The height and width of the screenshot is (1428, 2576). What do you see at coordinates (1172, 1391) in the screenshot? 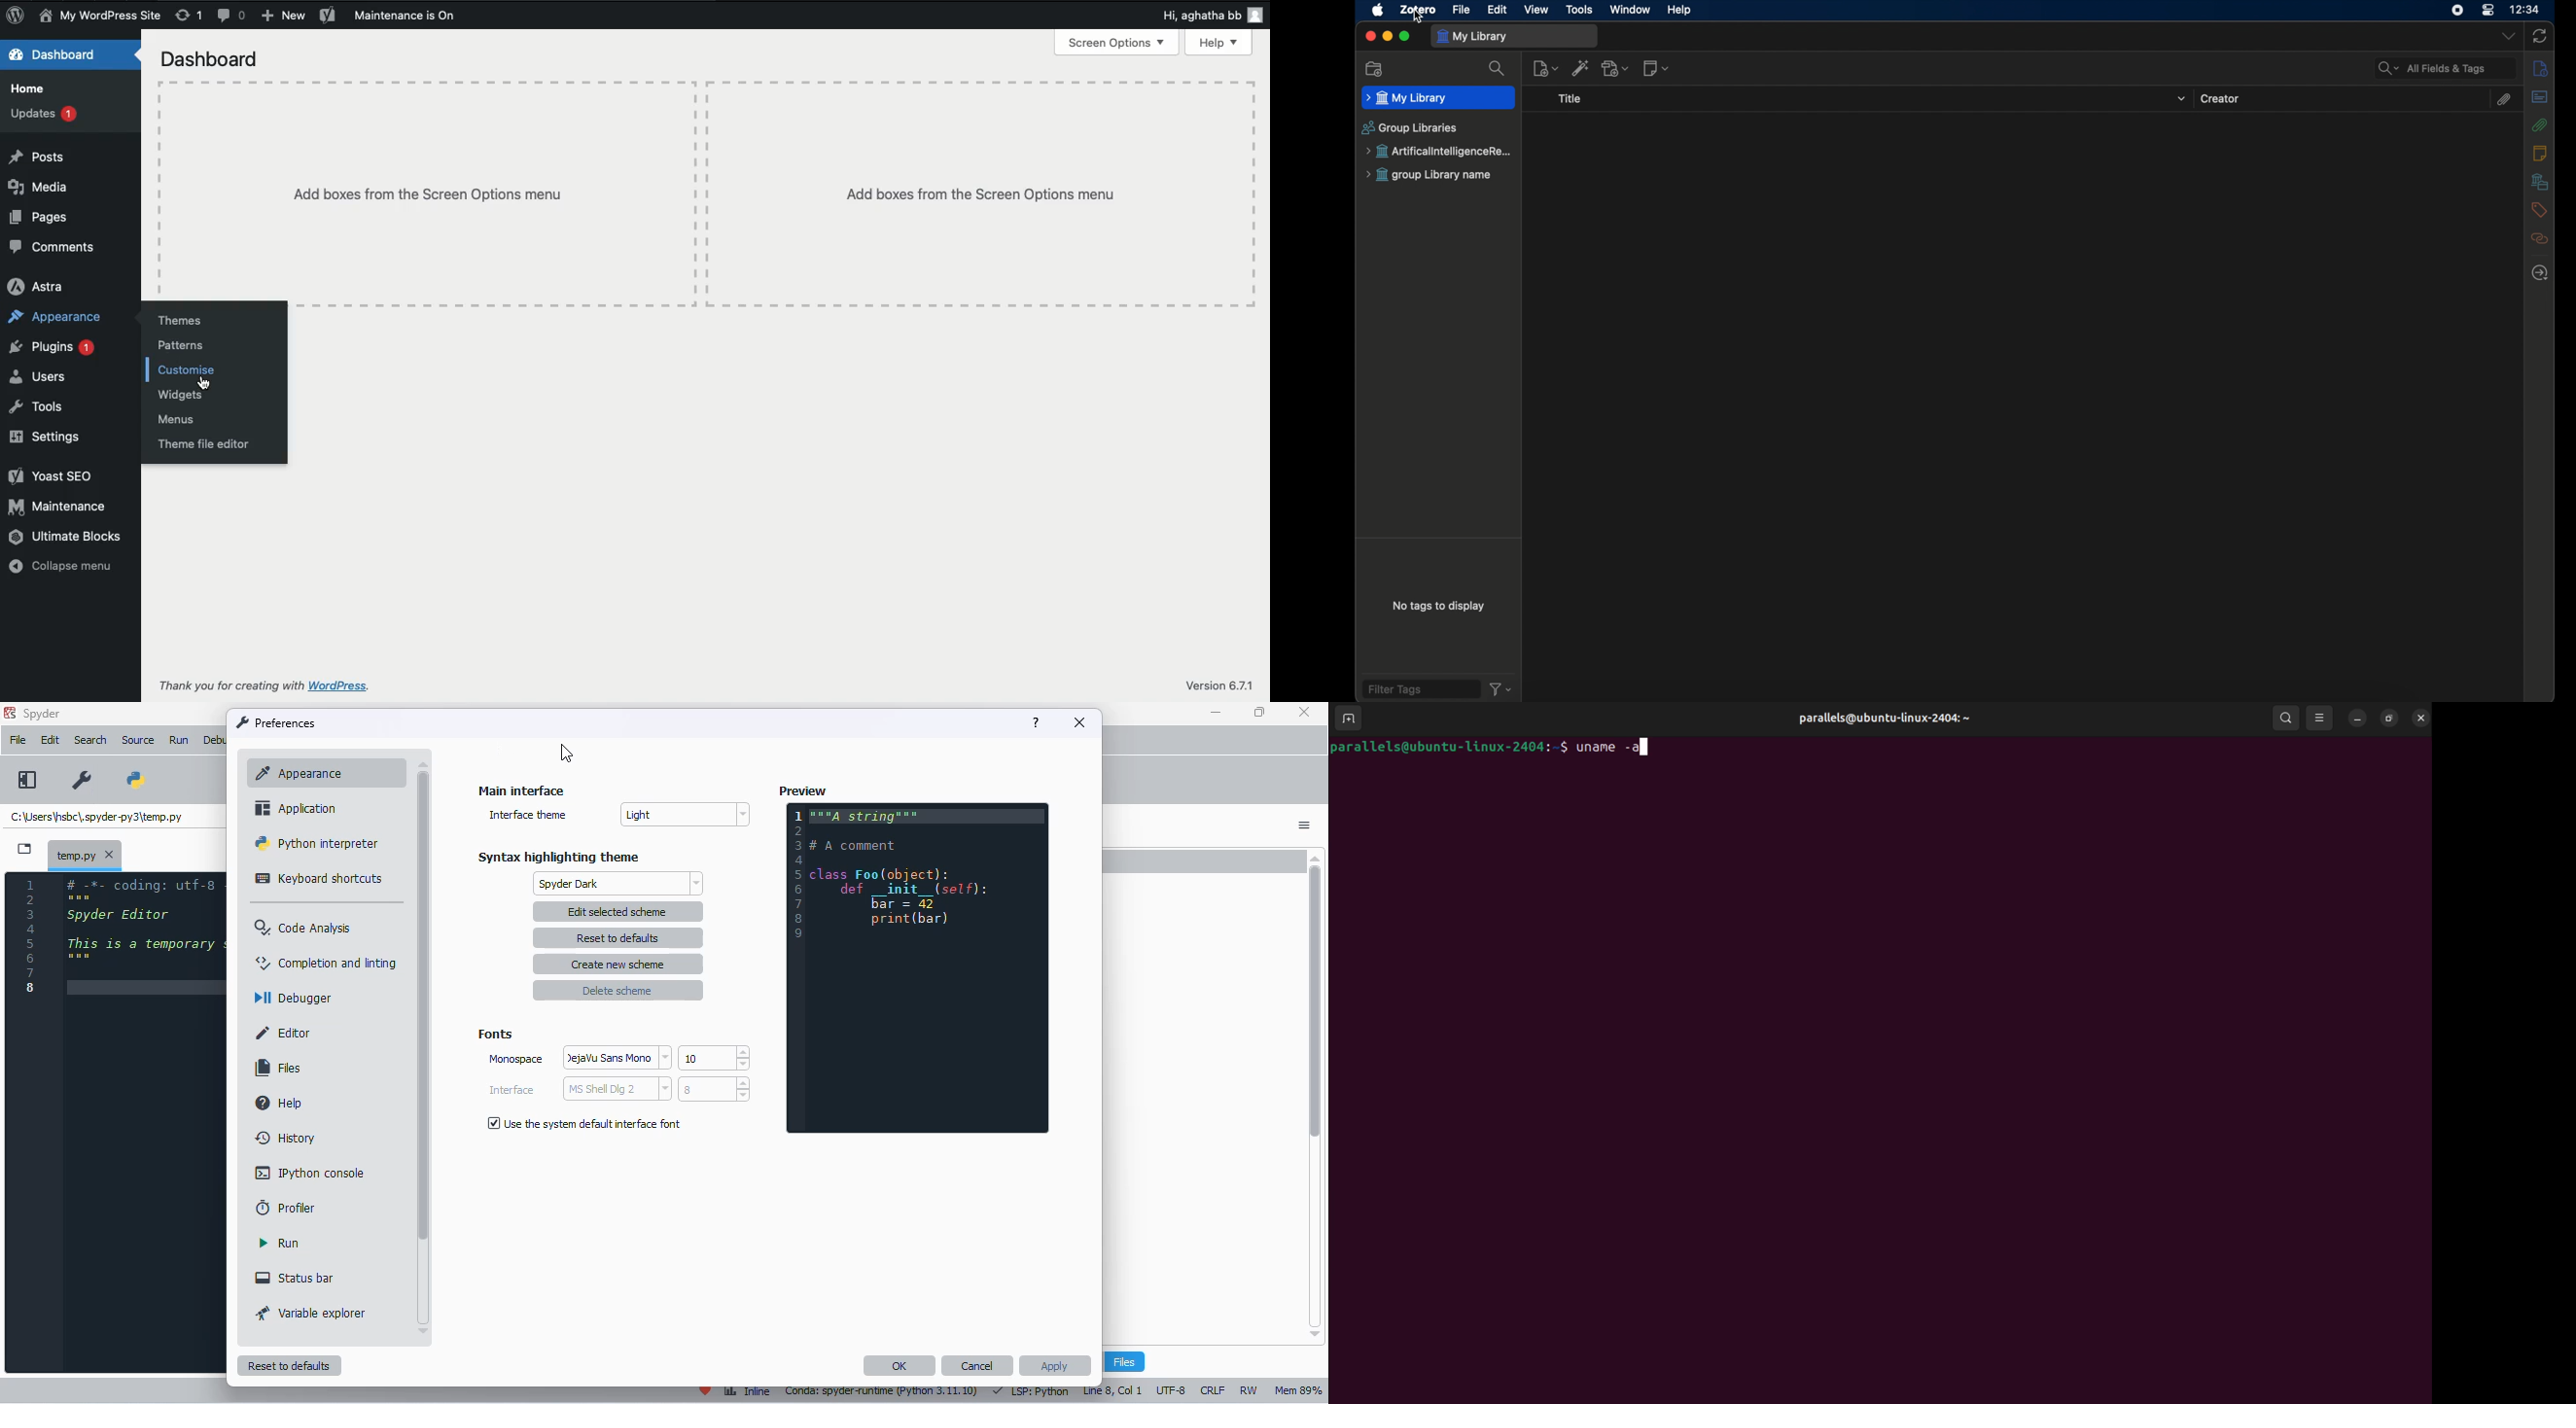
I see `UTF-8` at bounding box center [1172, 1391].